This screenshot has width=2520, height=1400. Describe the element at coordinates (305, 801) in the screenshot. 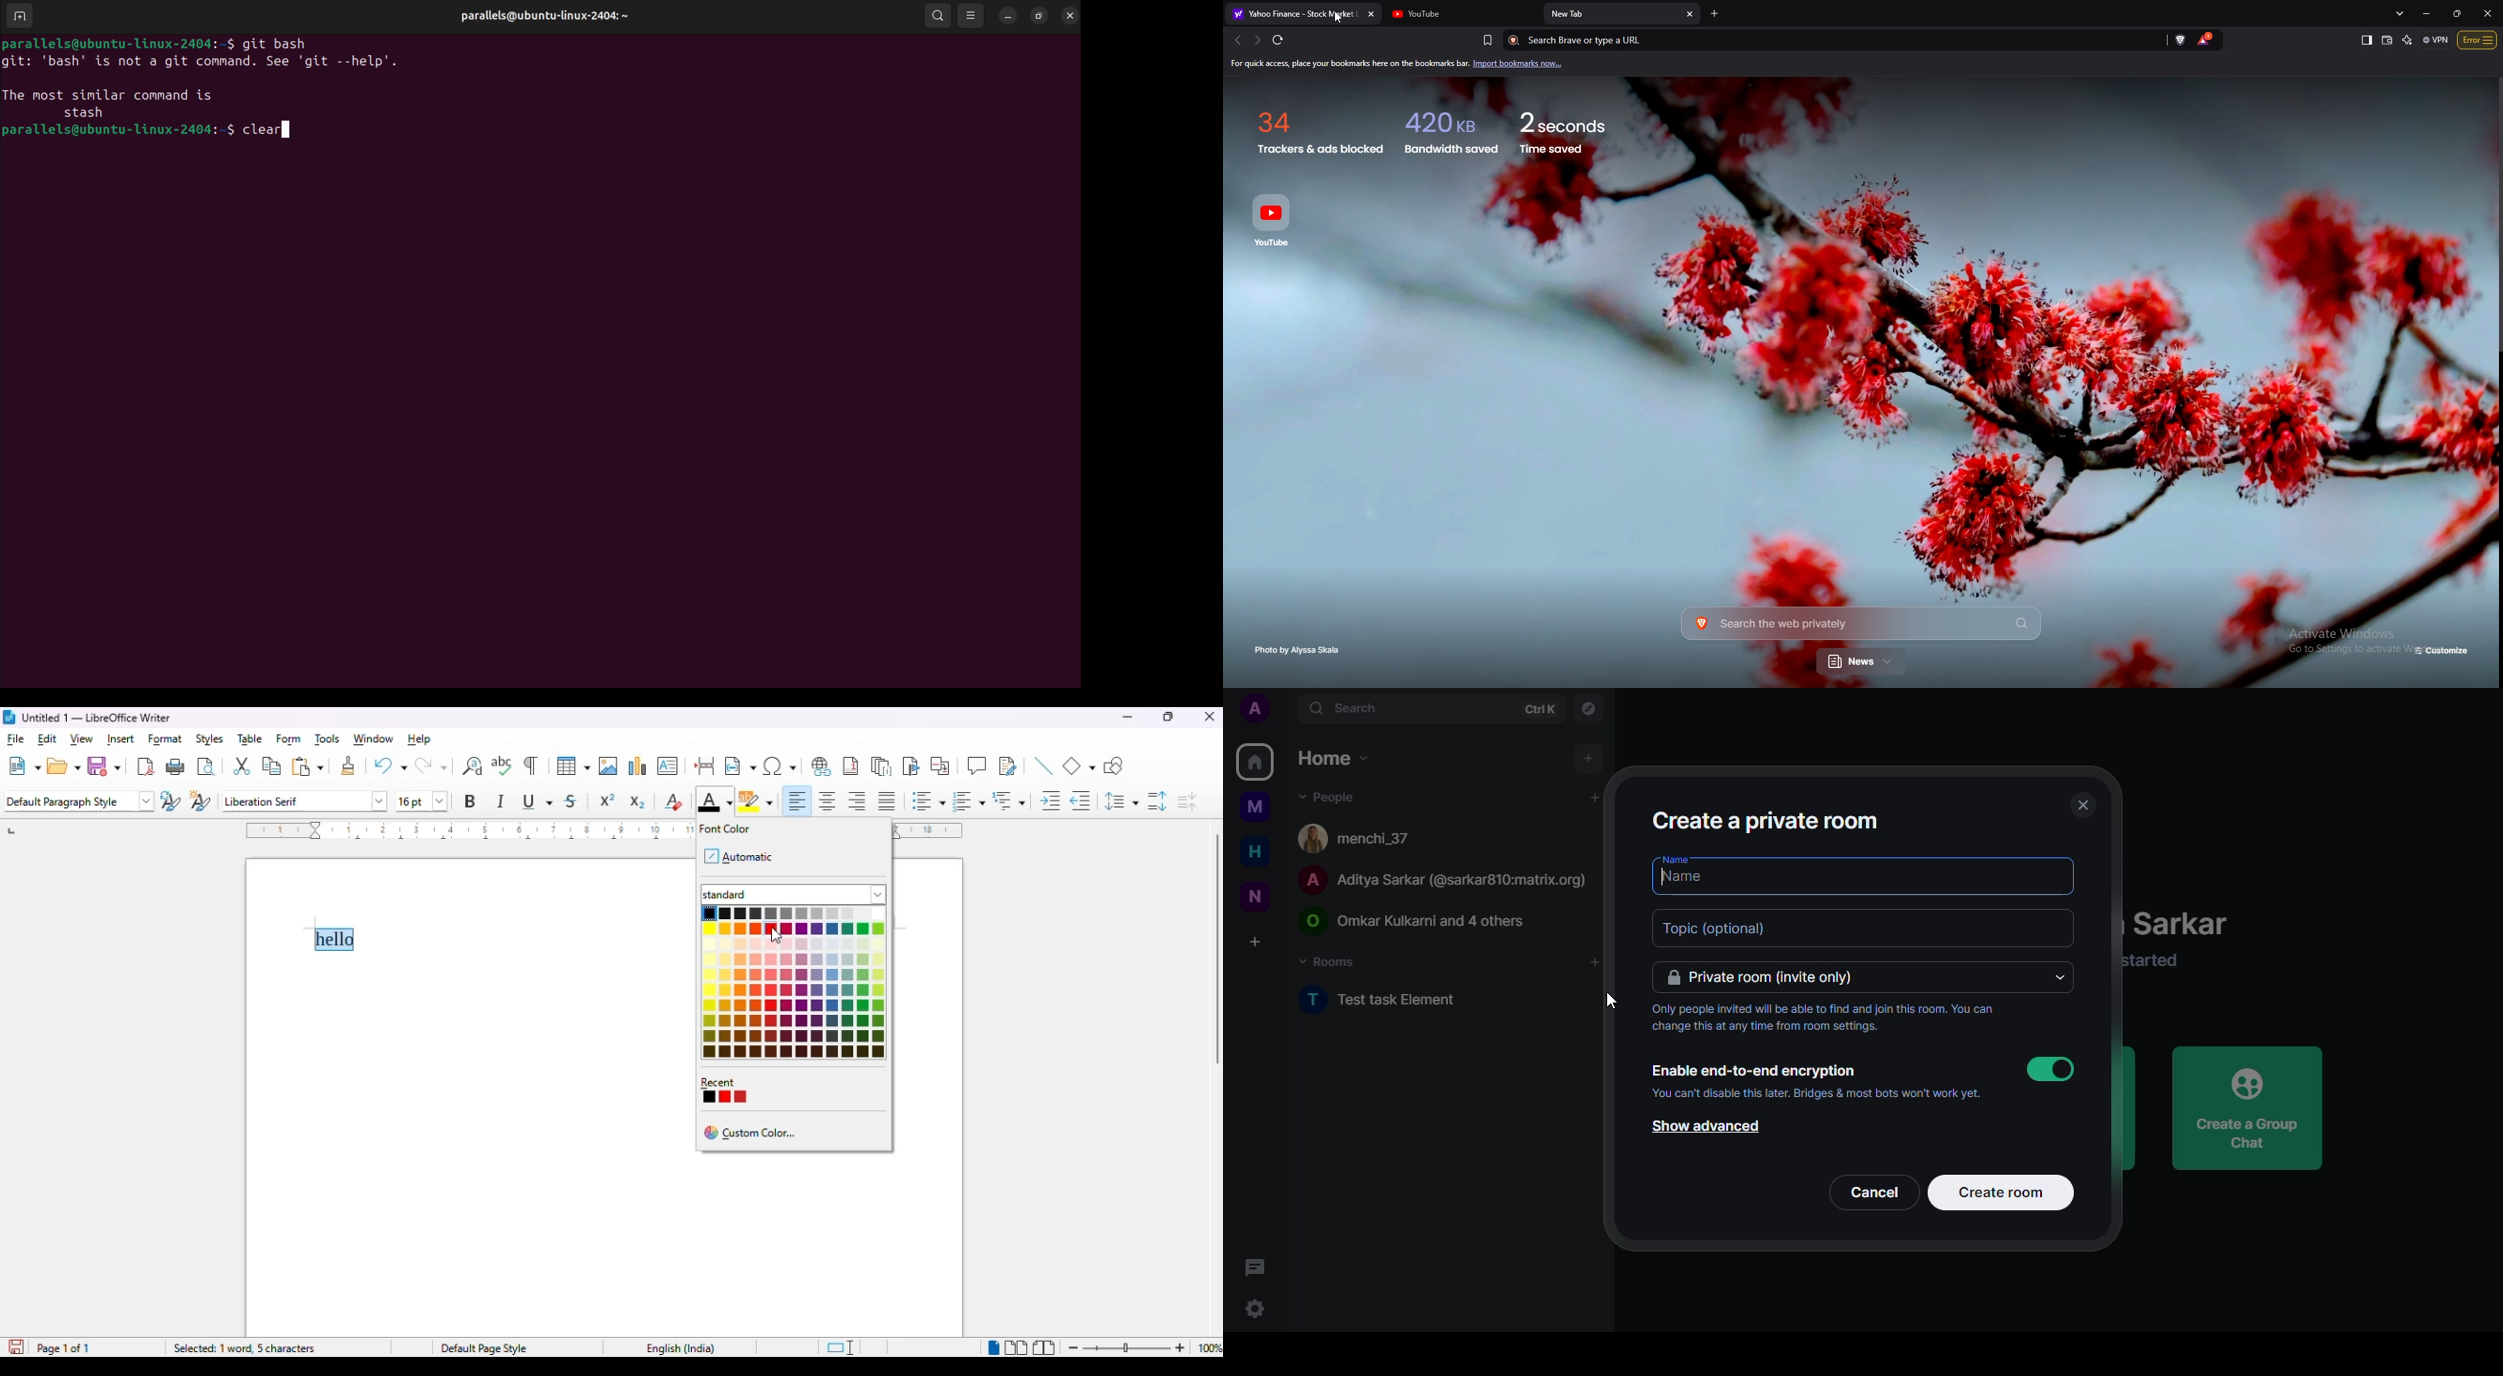

I see `font style` at that location.